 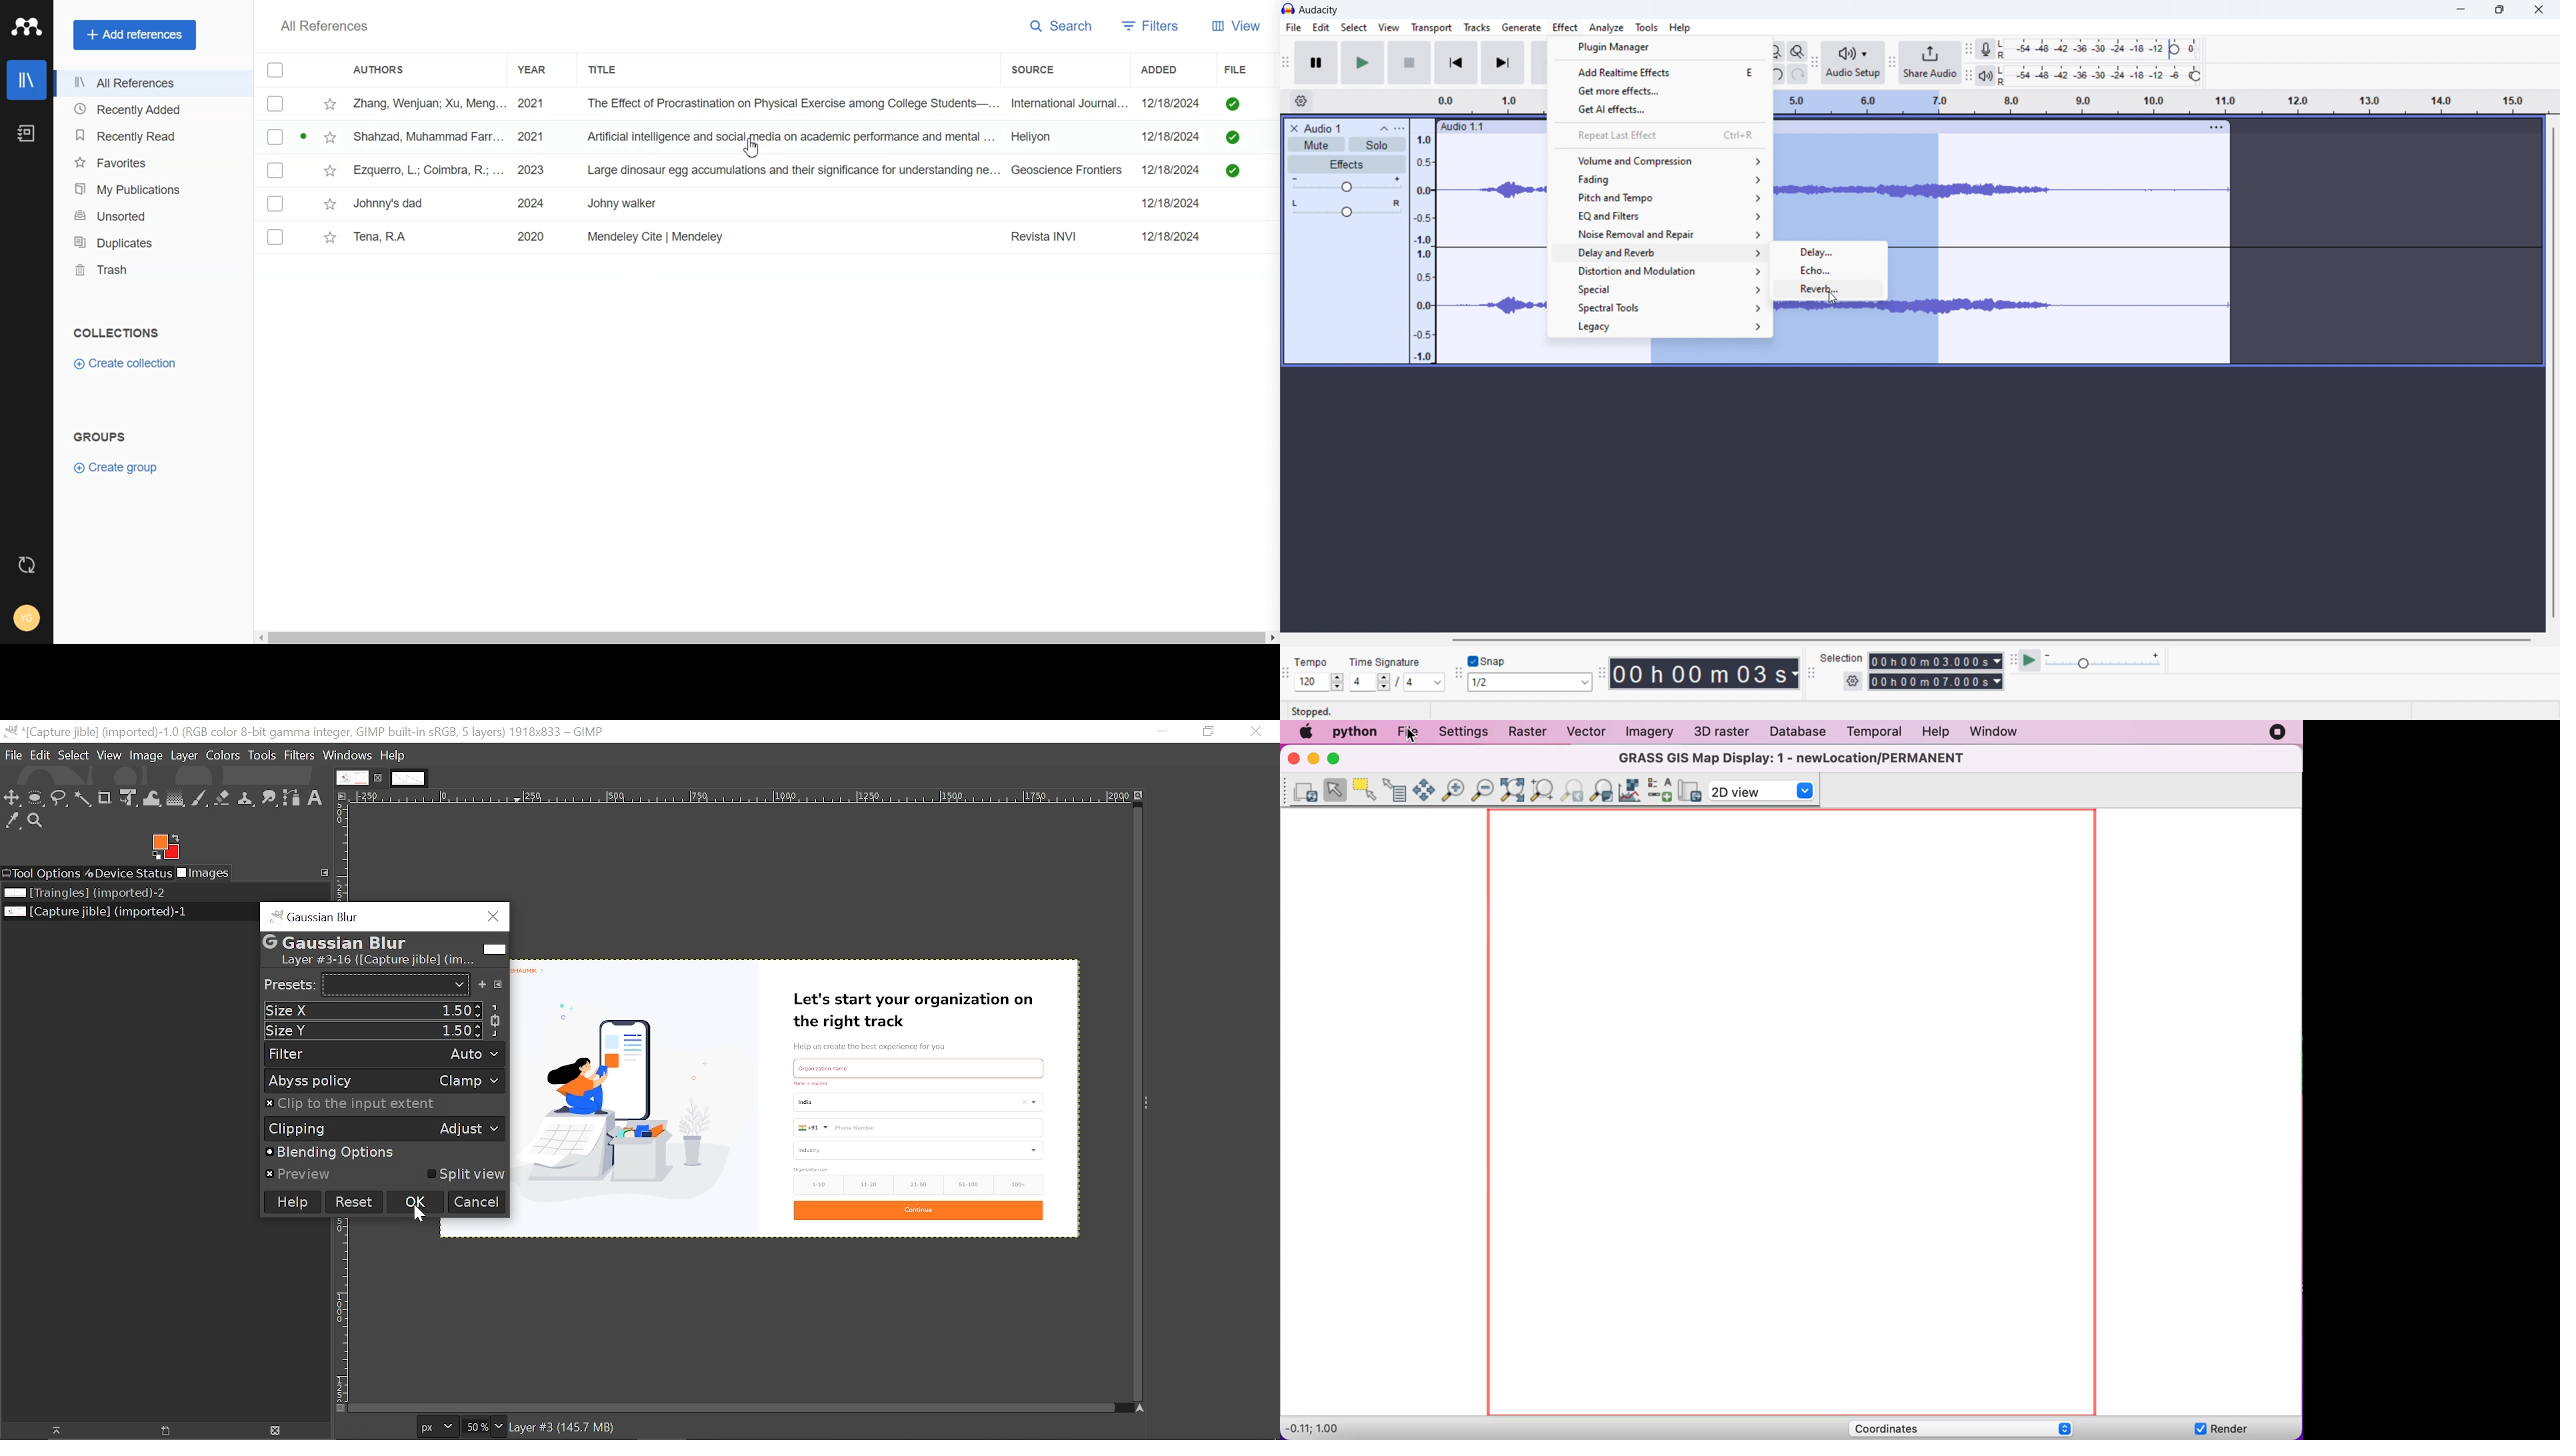 What do you see at coordinates (1659, 161) in the screenshot?
I see `volume and compression` at bounding box center [1659, 161].